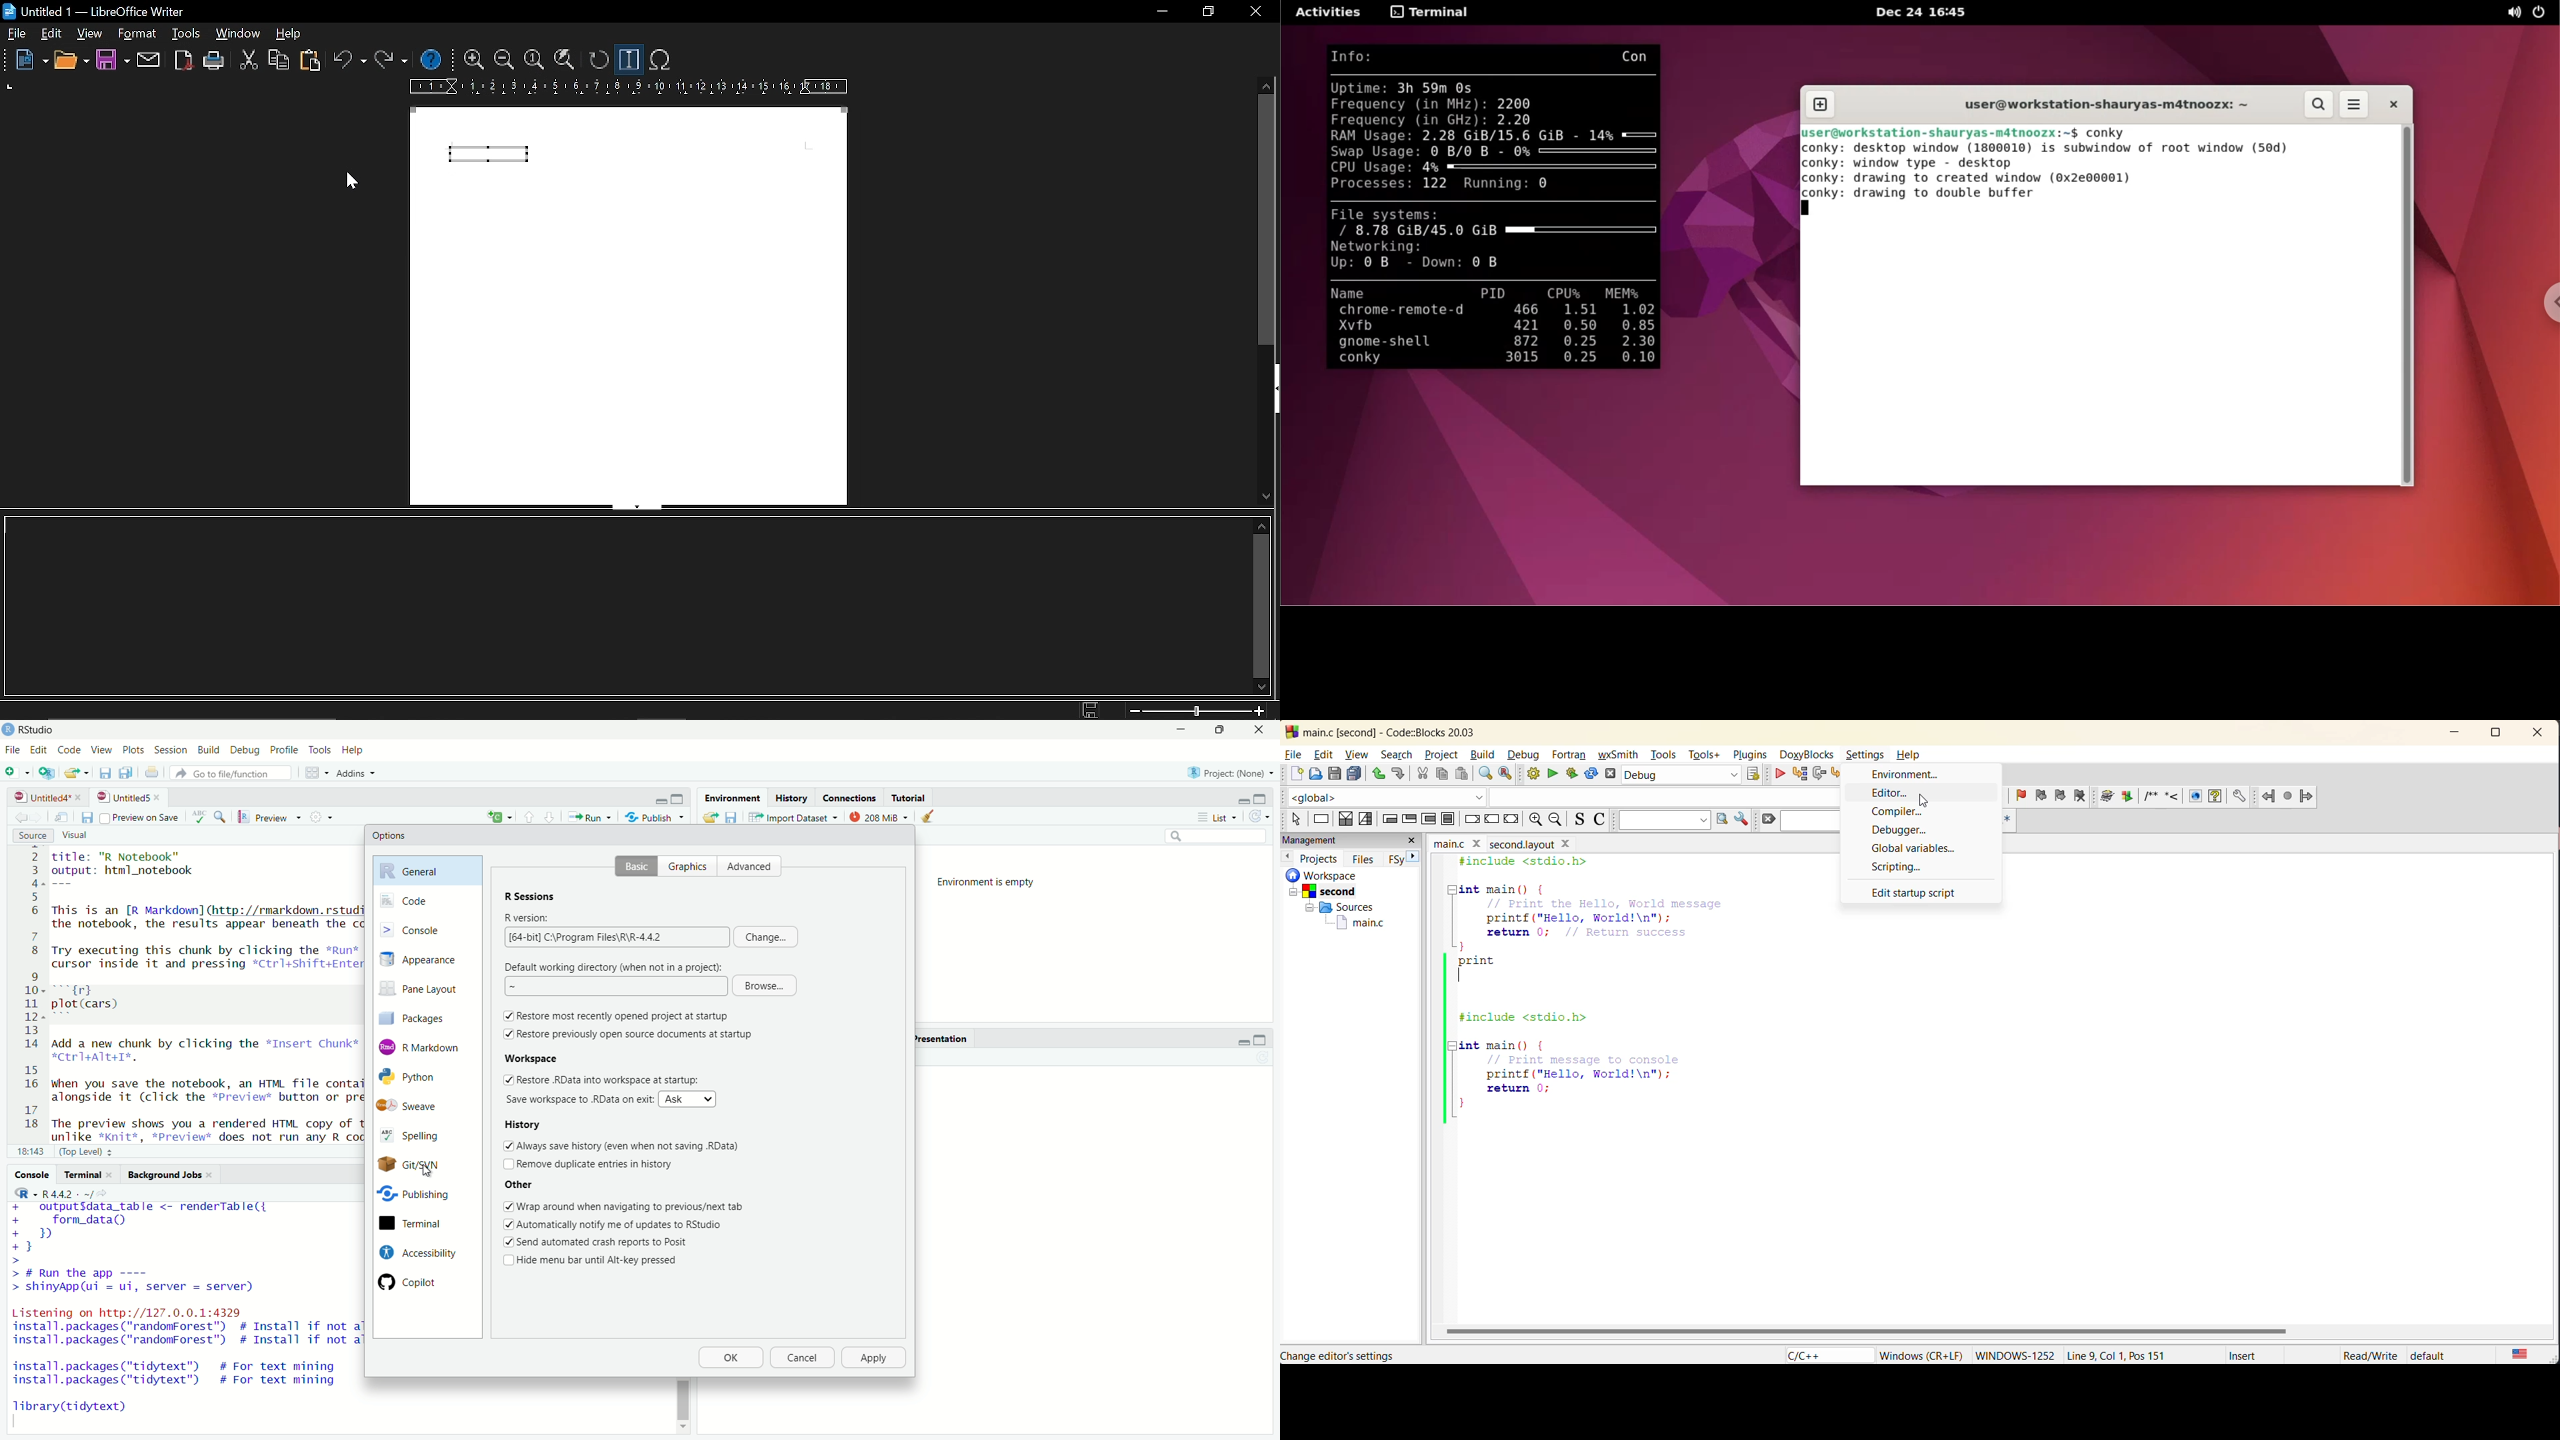  Describe the element at coordinates (1755, 775) in the screenshot. I see `show select target dialog` at that location.